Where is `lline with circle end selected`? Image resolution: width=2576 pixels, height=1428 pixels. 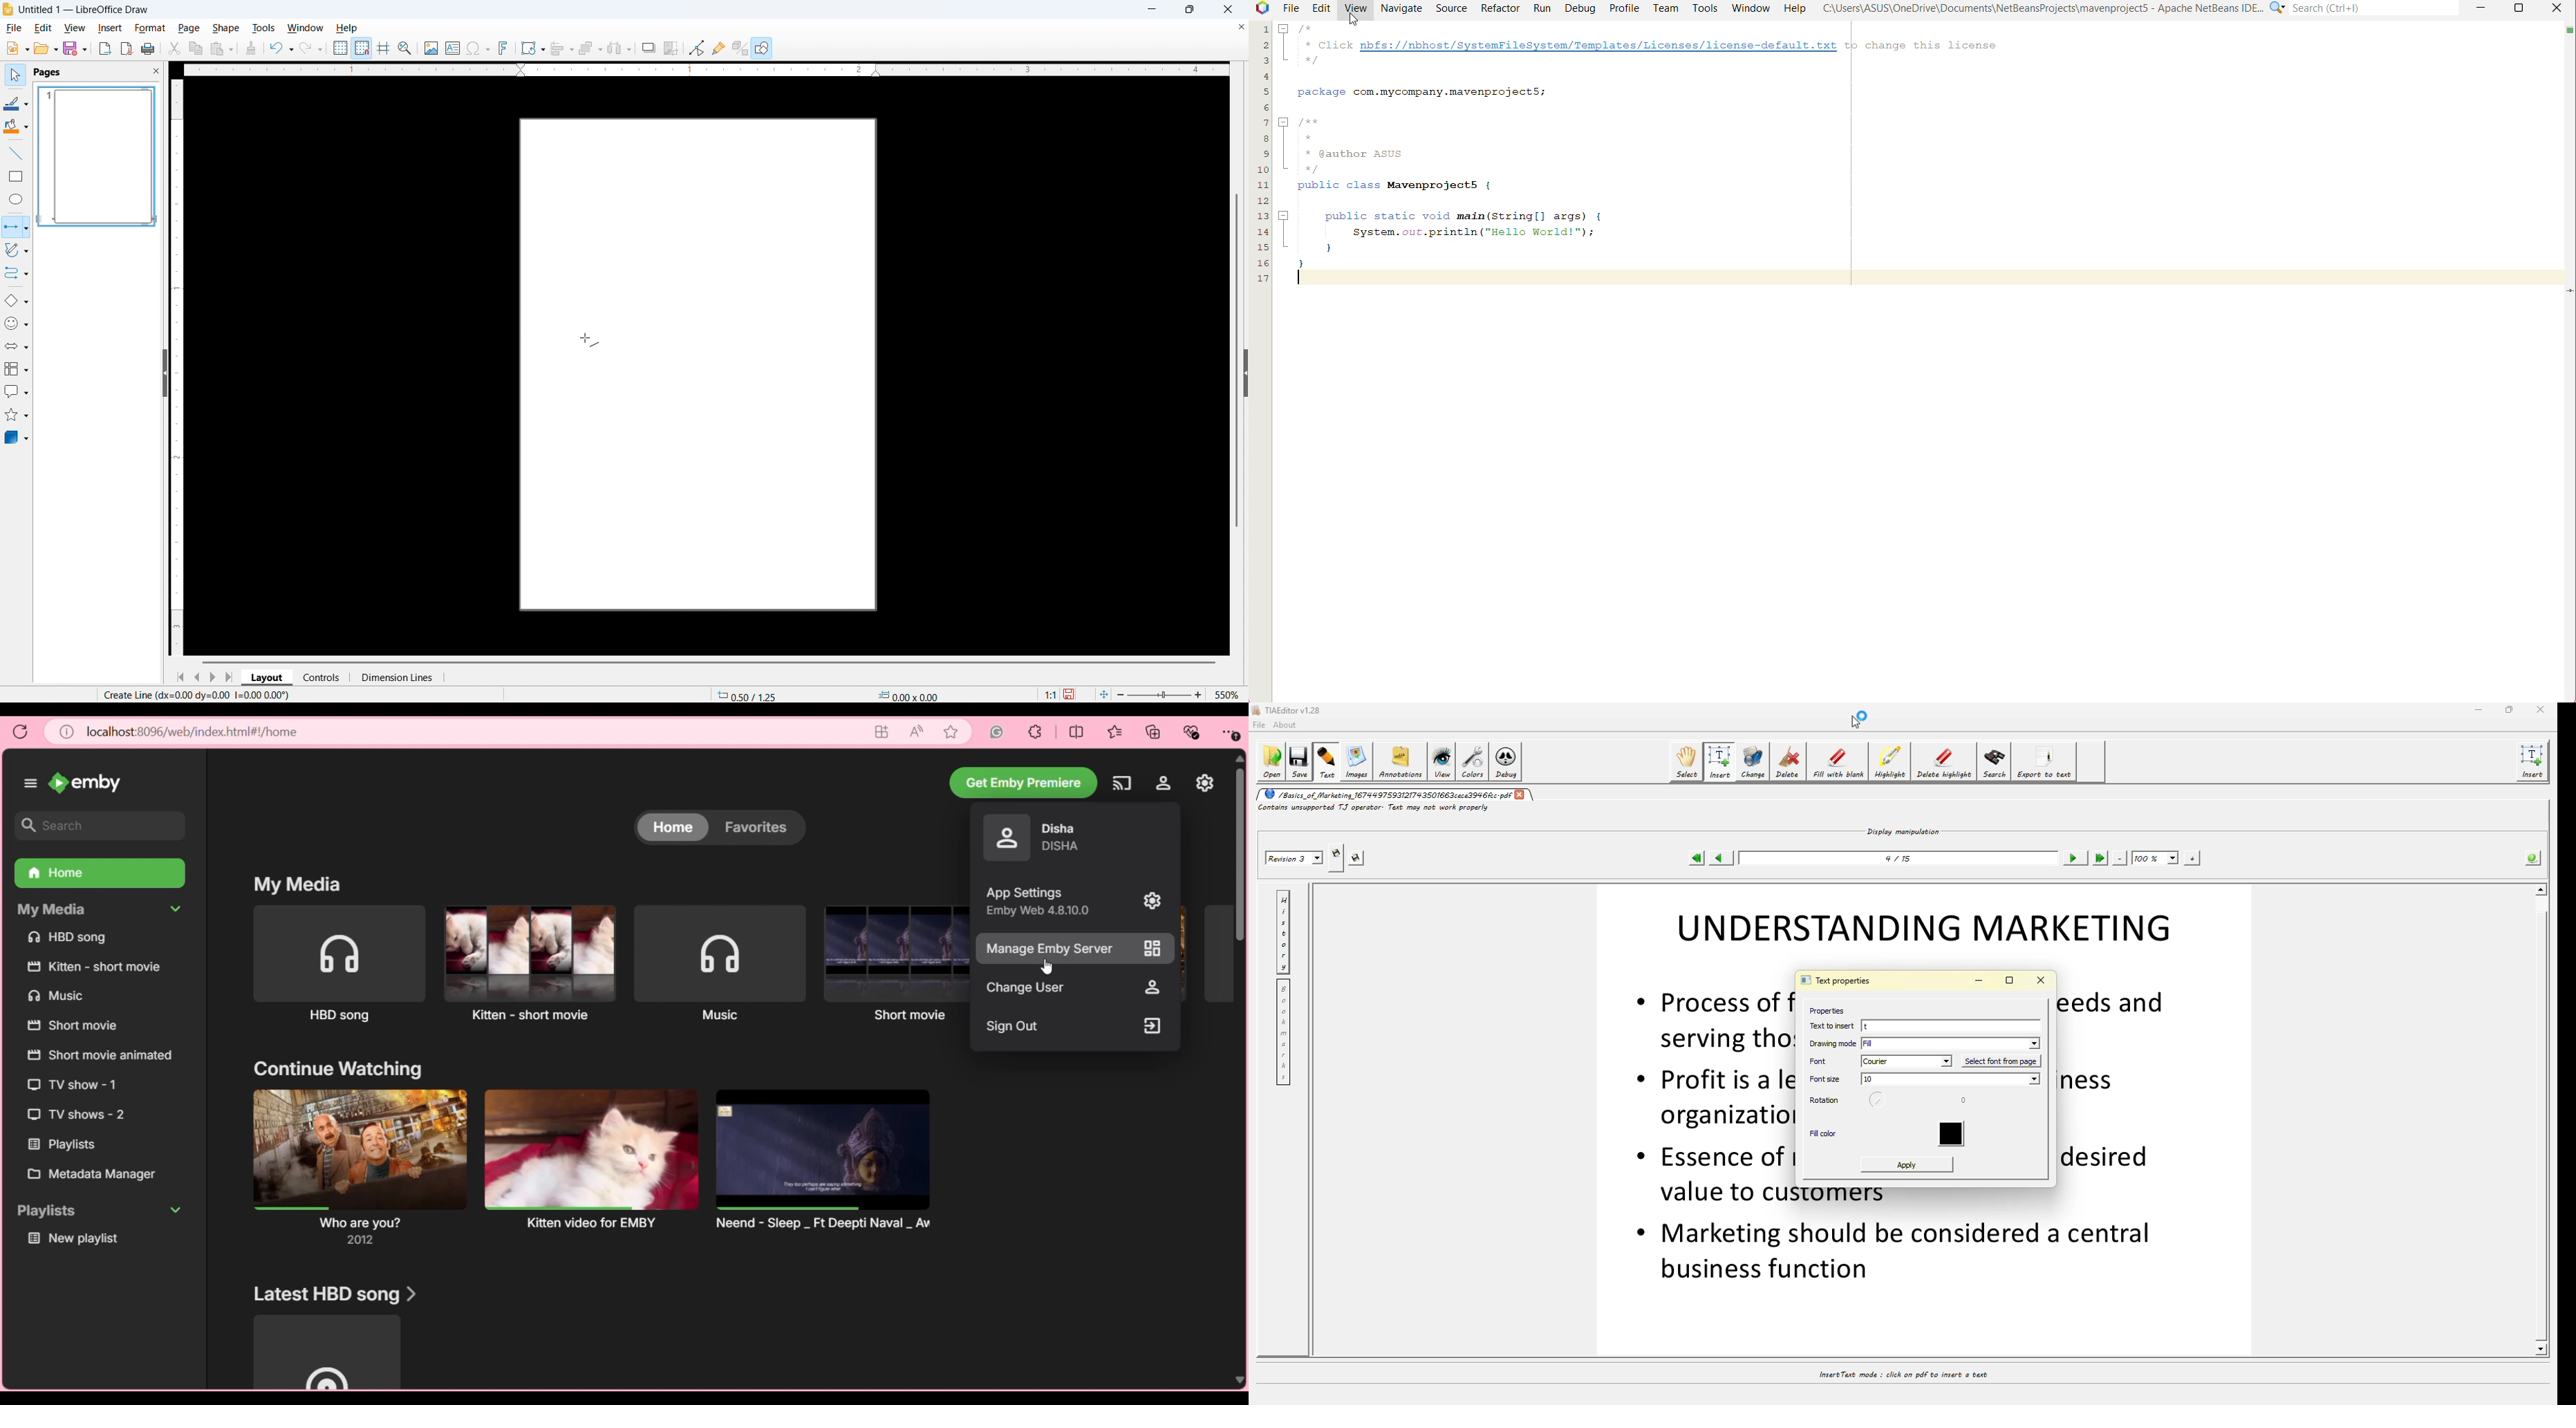
lline with circle end selected is located at coordinates (15, 227).